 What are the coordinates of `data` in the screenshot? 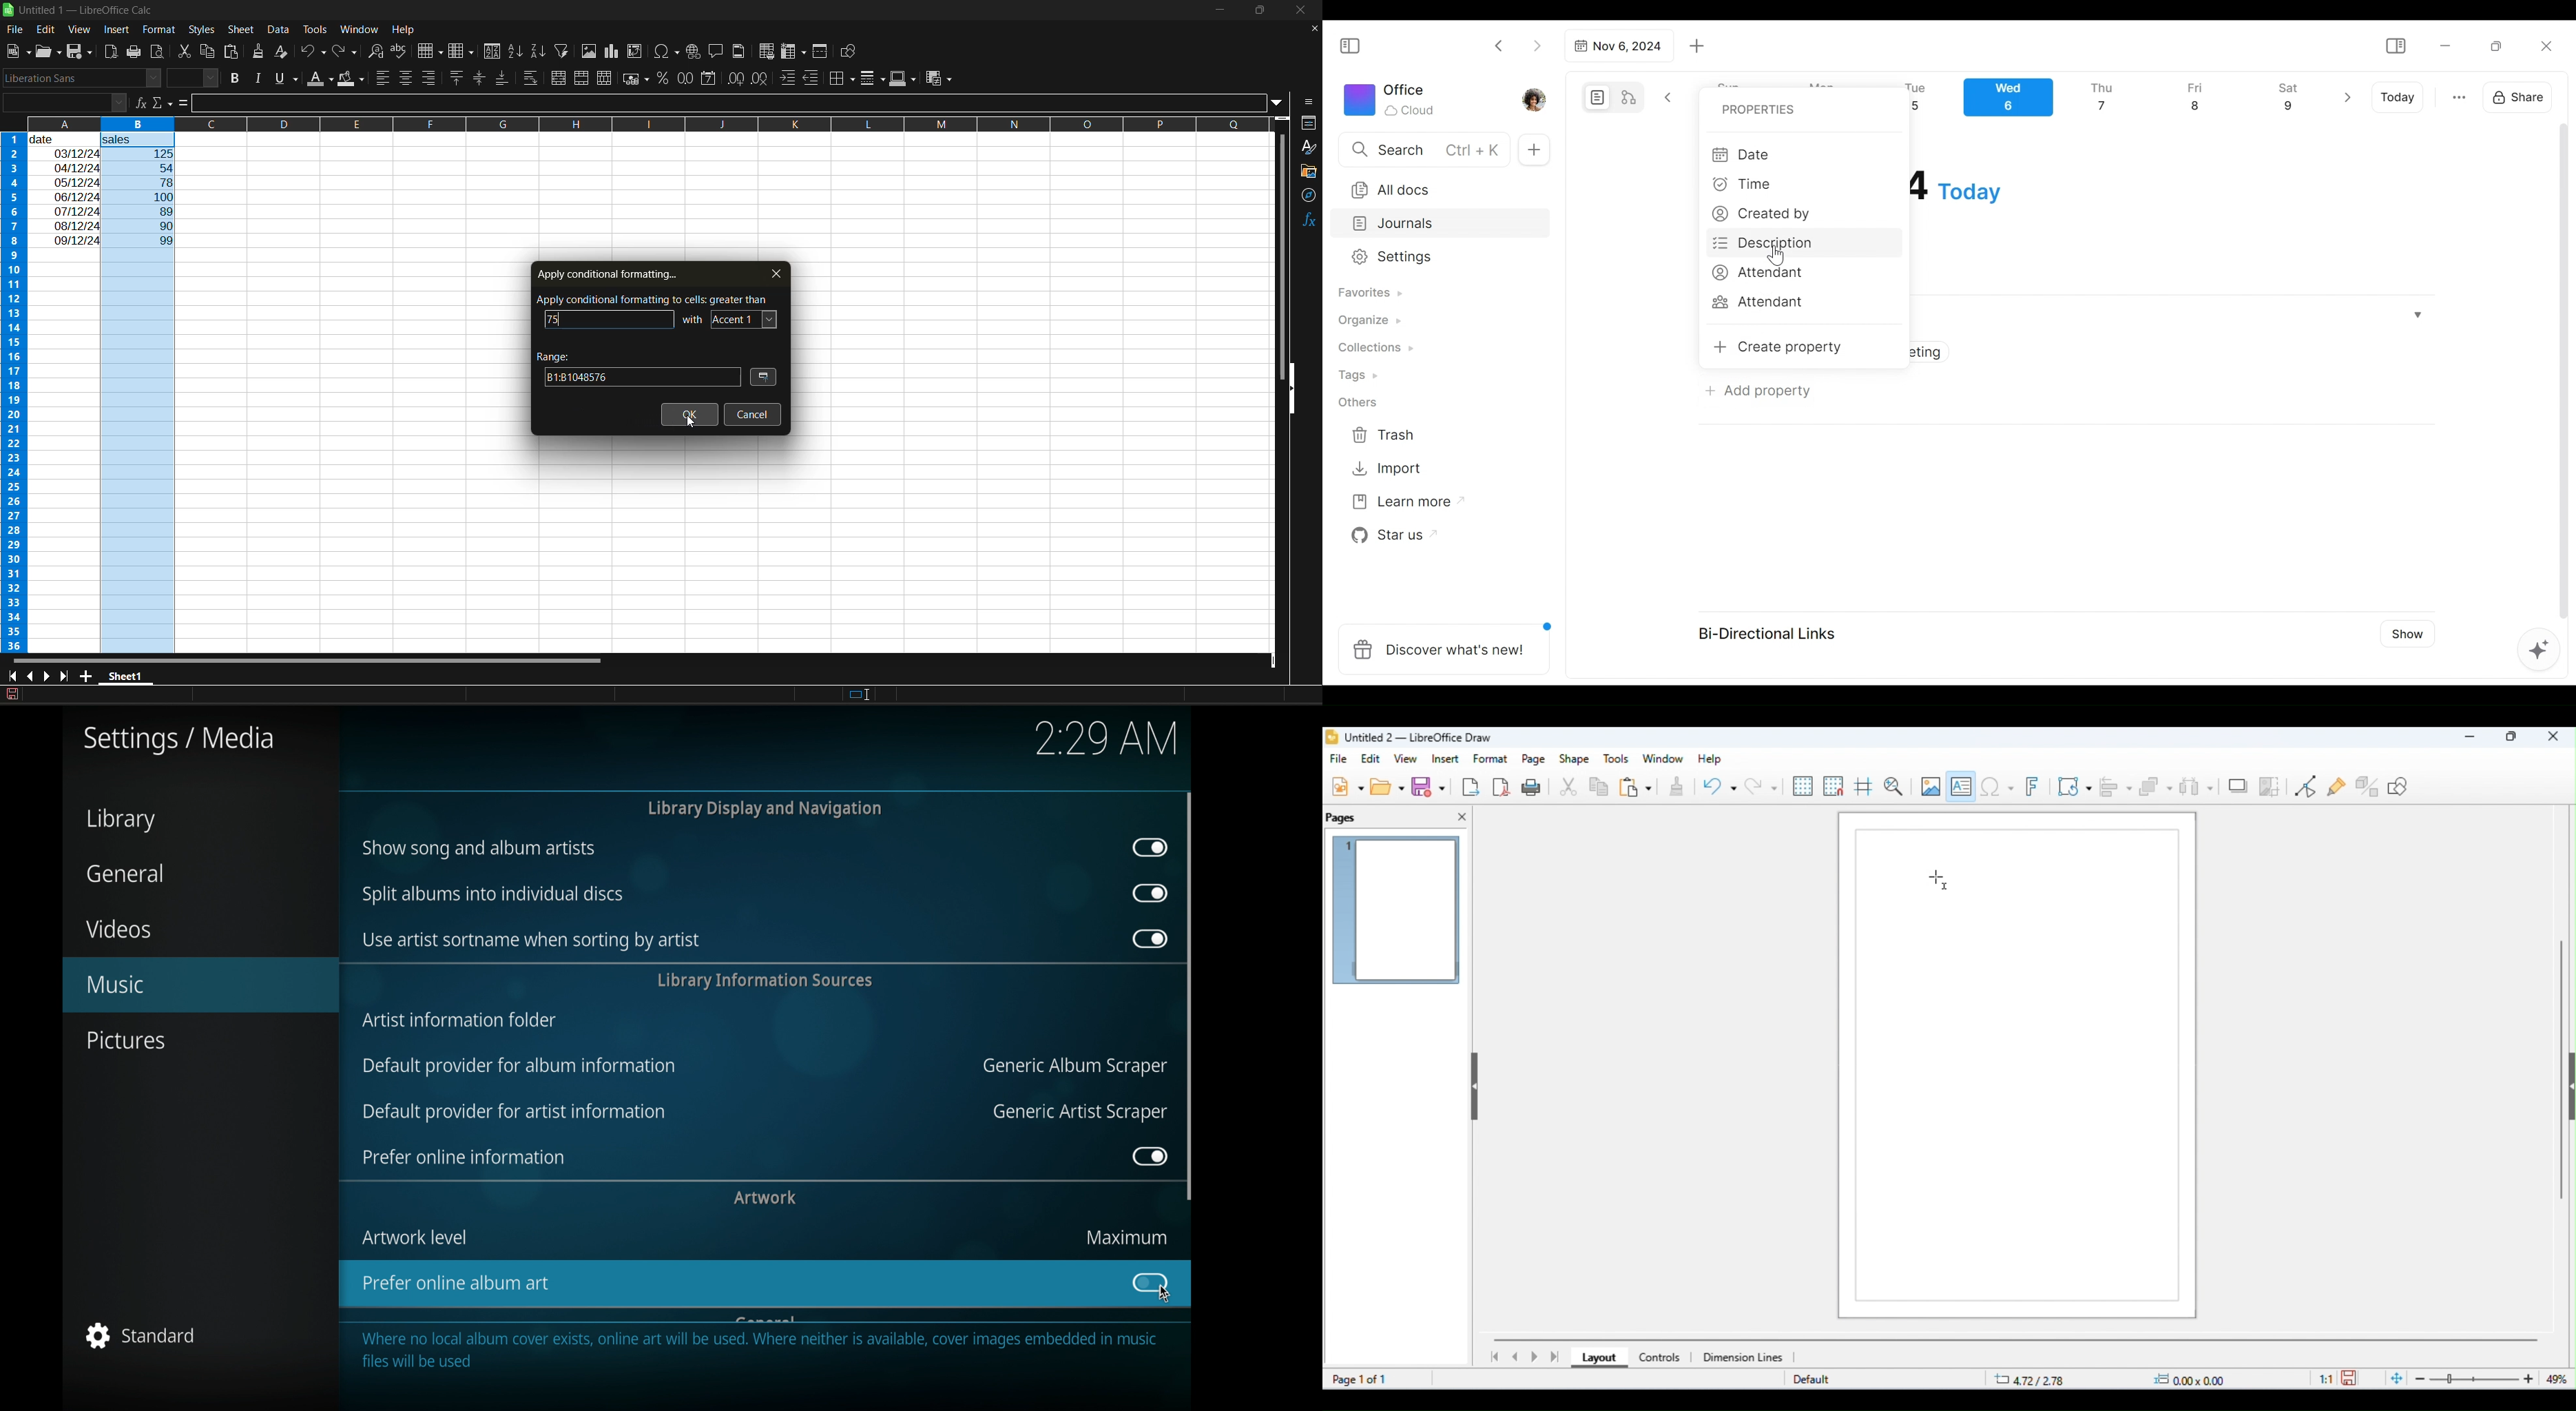 It's located at (65, 189).